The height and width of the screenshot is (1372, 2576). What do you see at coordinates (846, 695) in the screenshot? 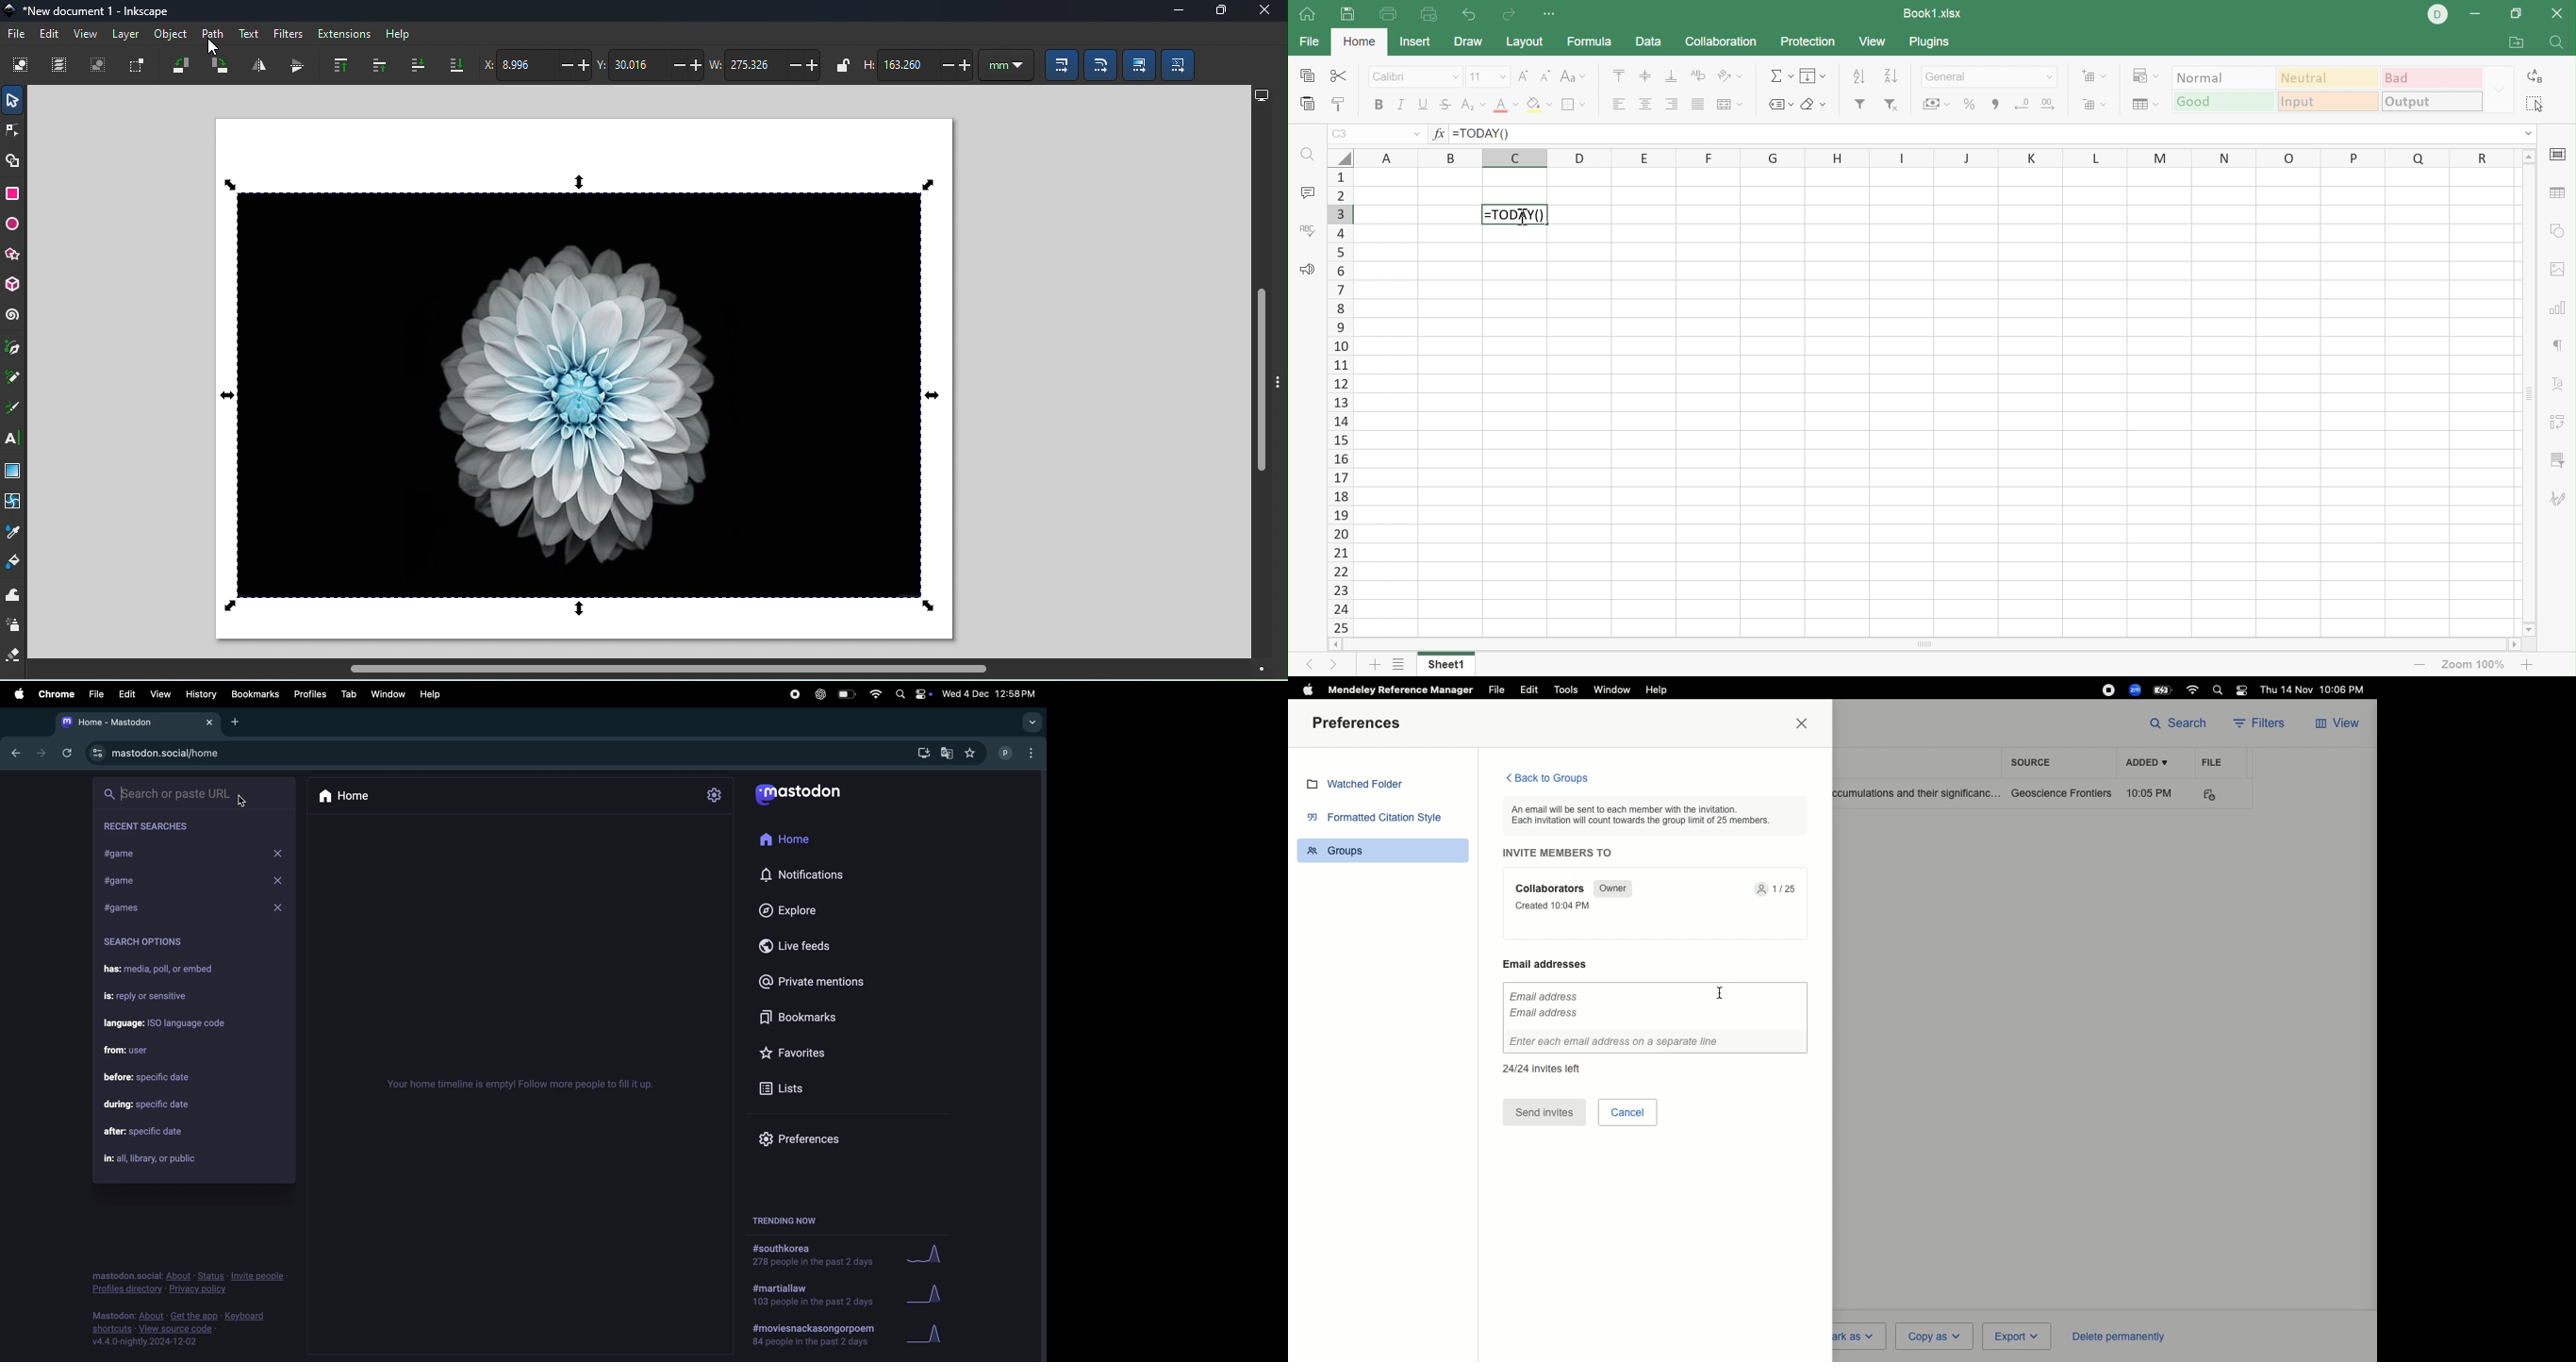
I see `battery` at bounding box center [846, 695].